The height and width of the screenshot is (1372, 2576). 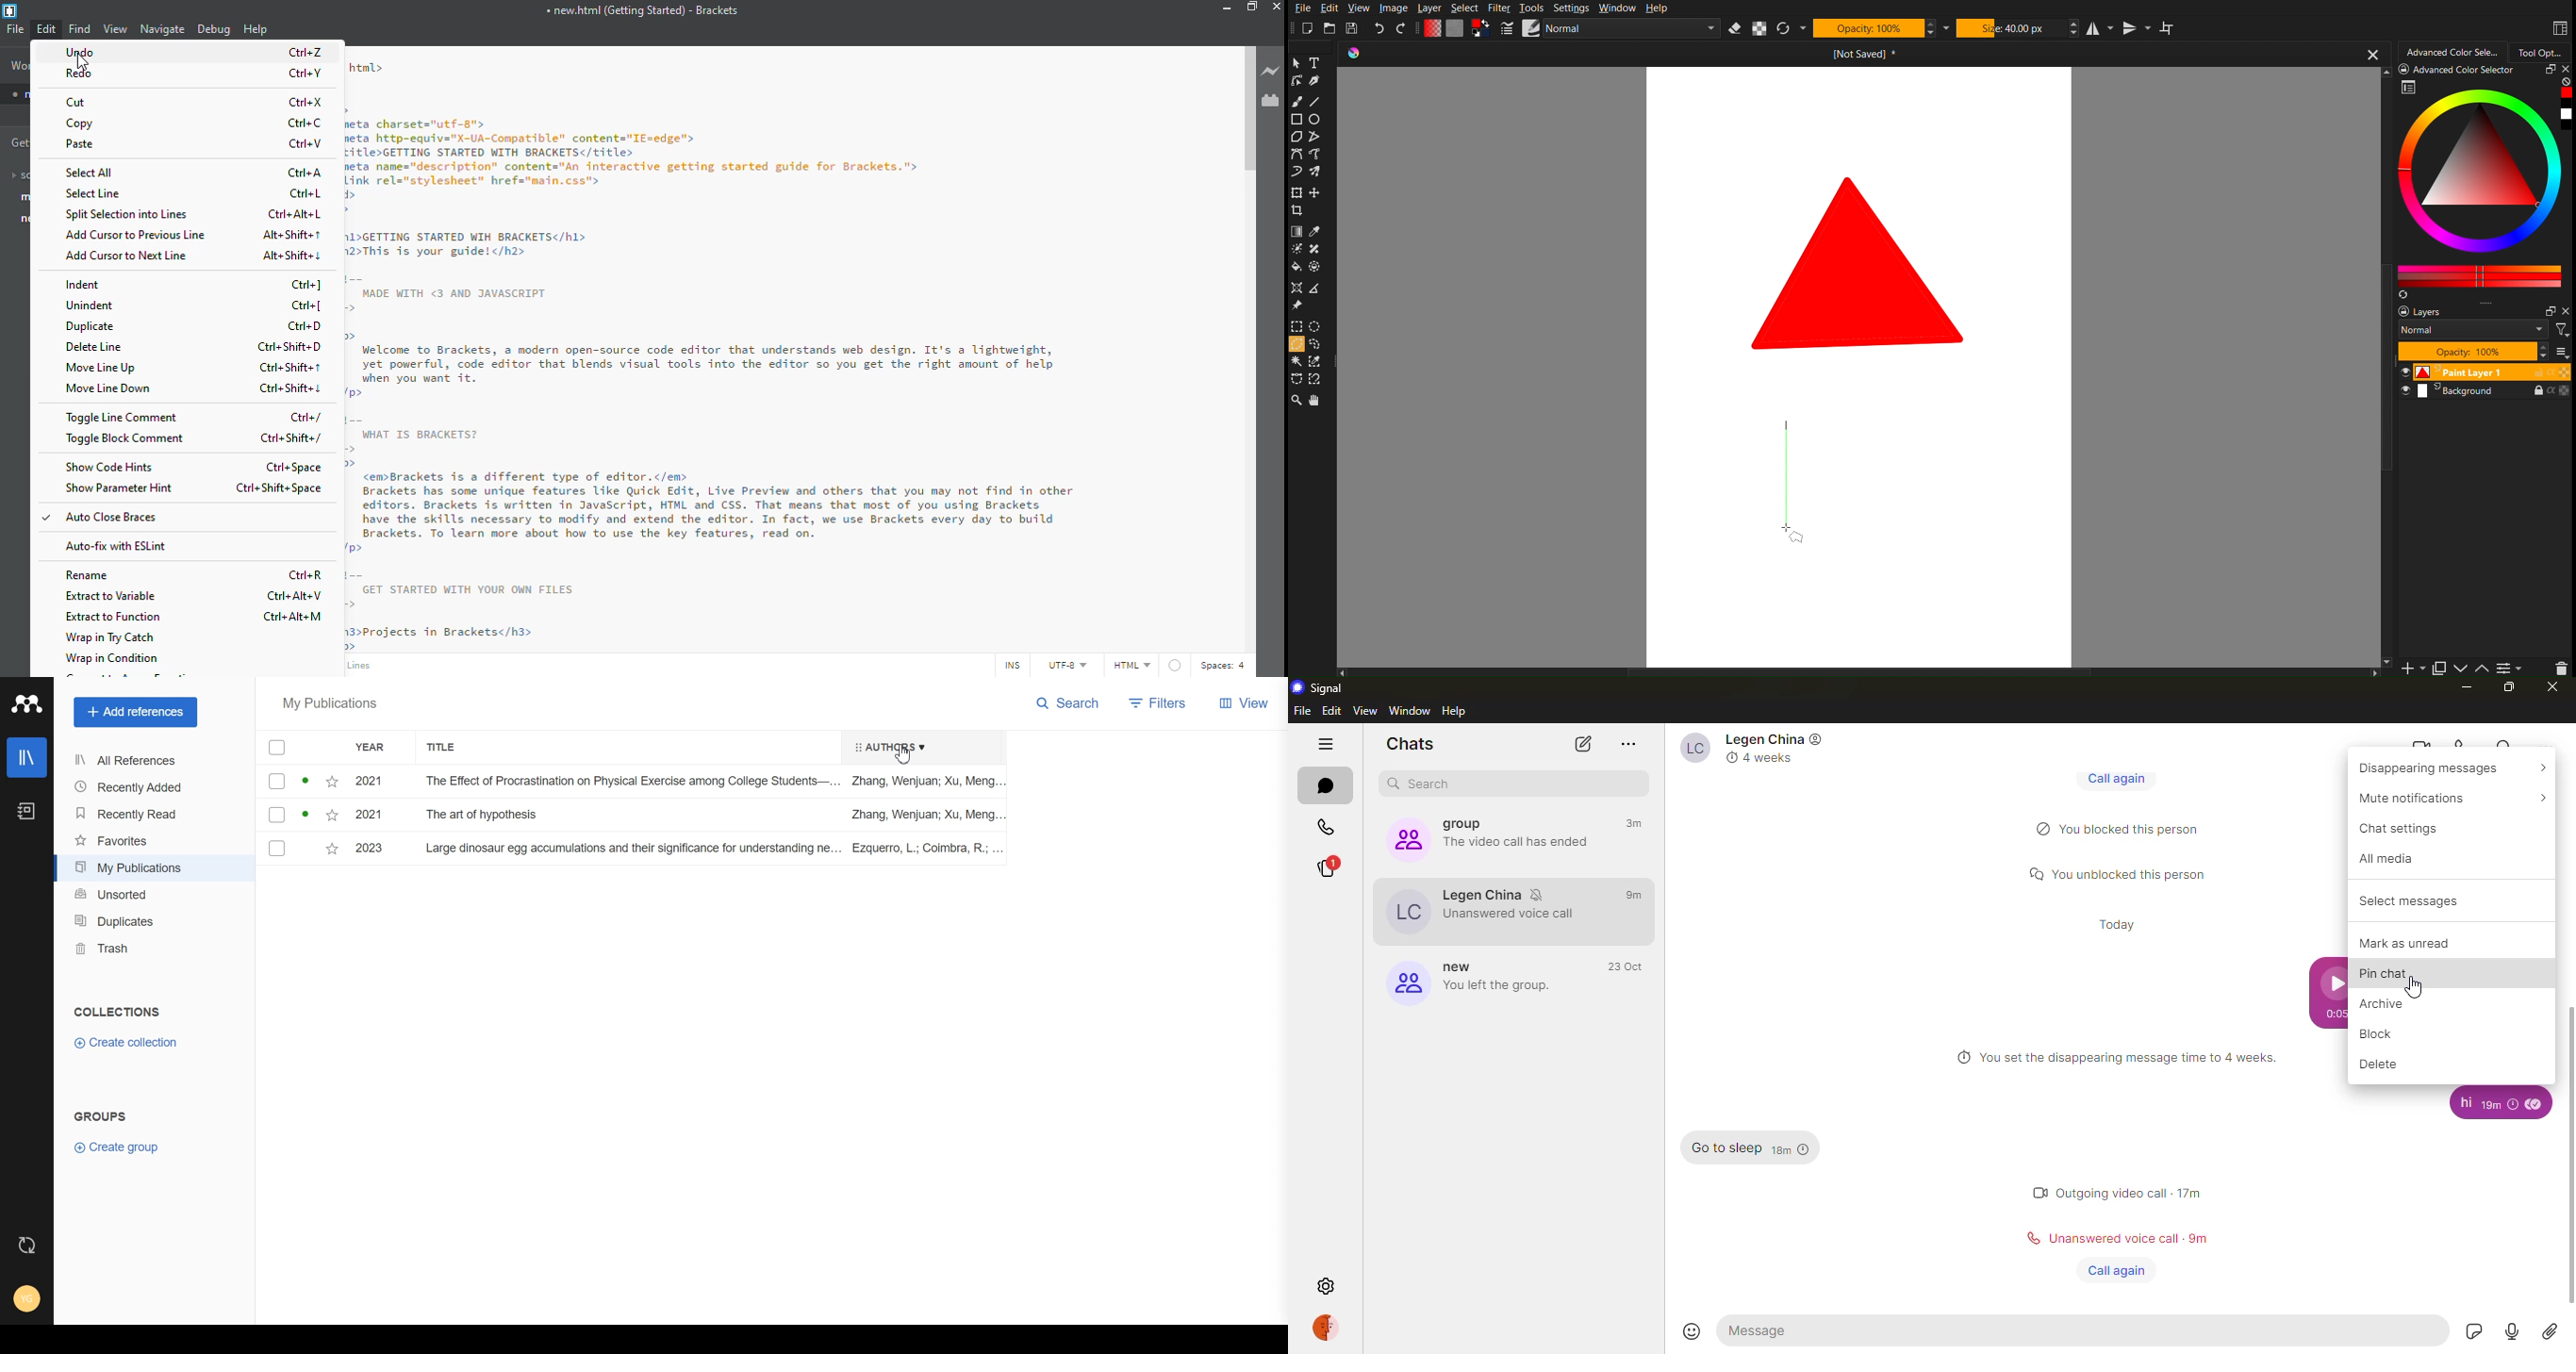 I want to click on My Publication, so click(x=149, y=868).